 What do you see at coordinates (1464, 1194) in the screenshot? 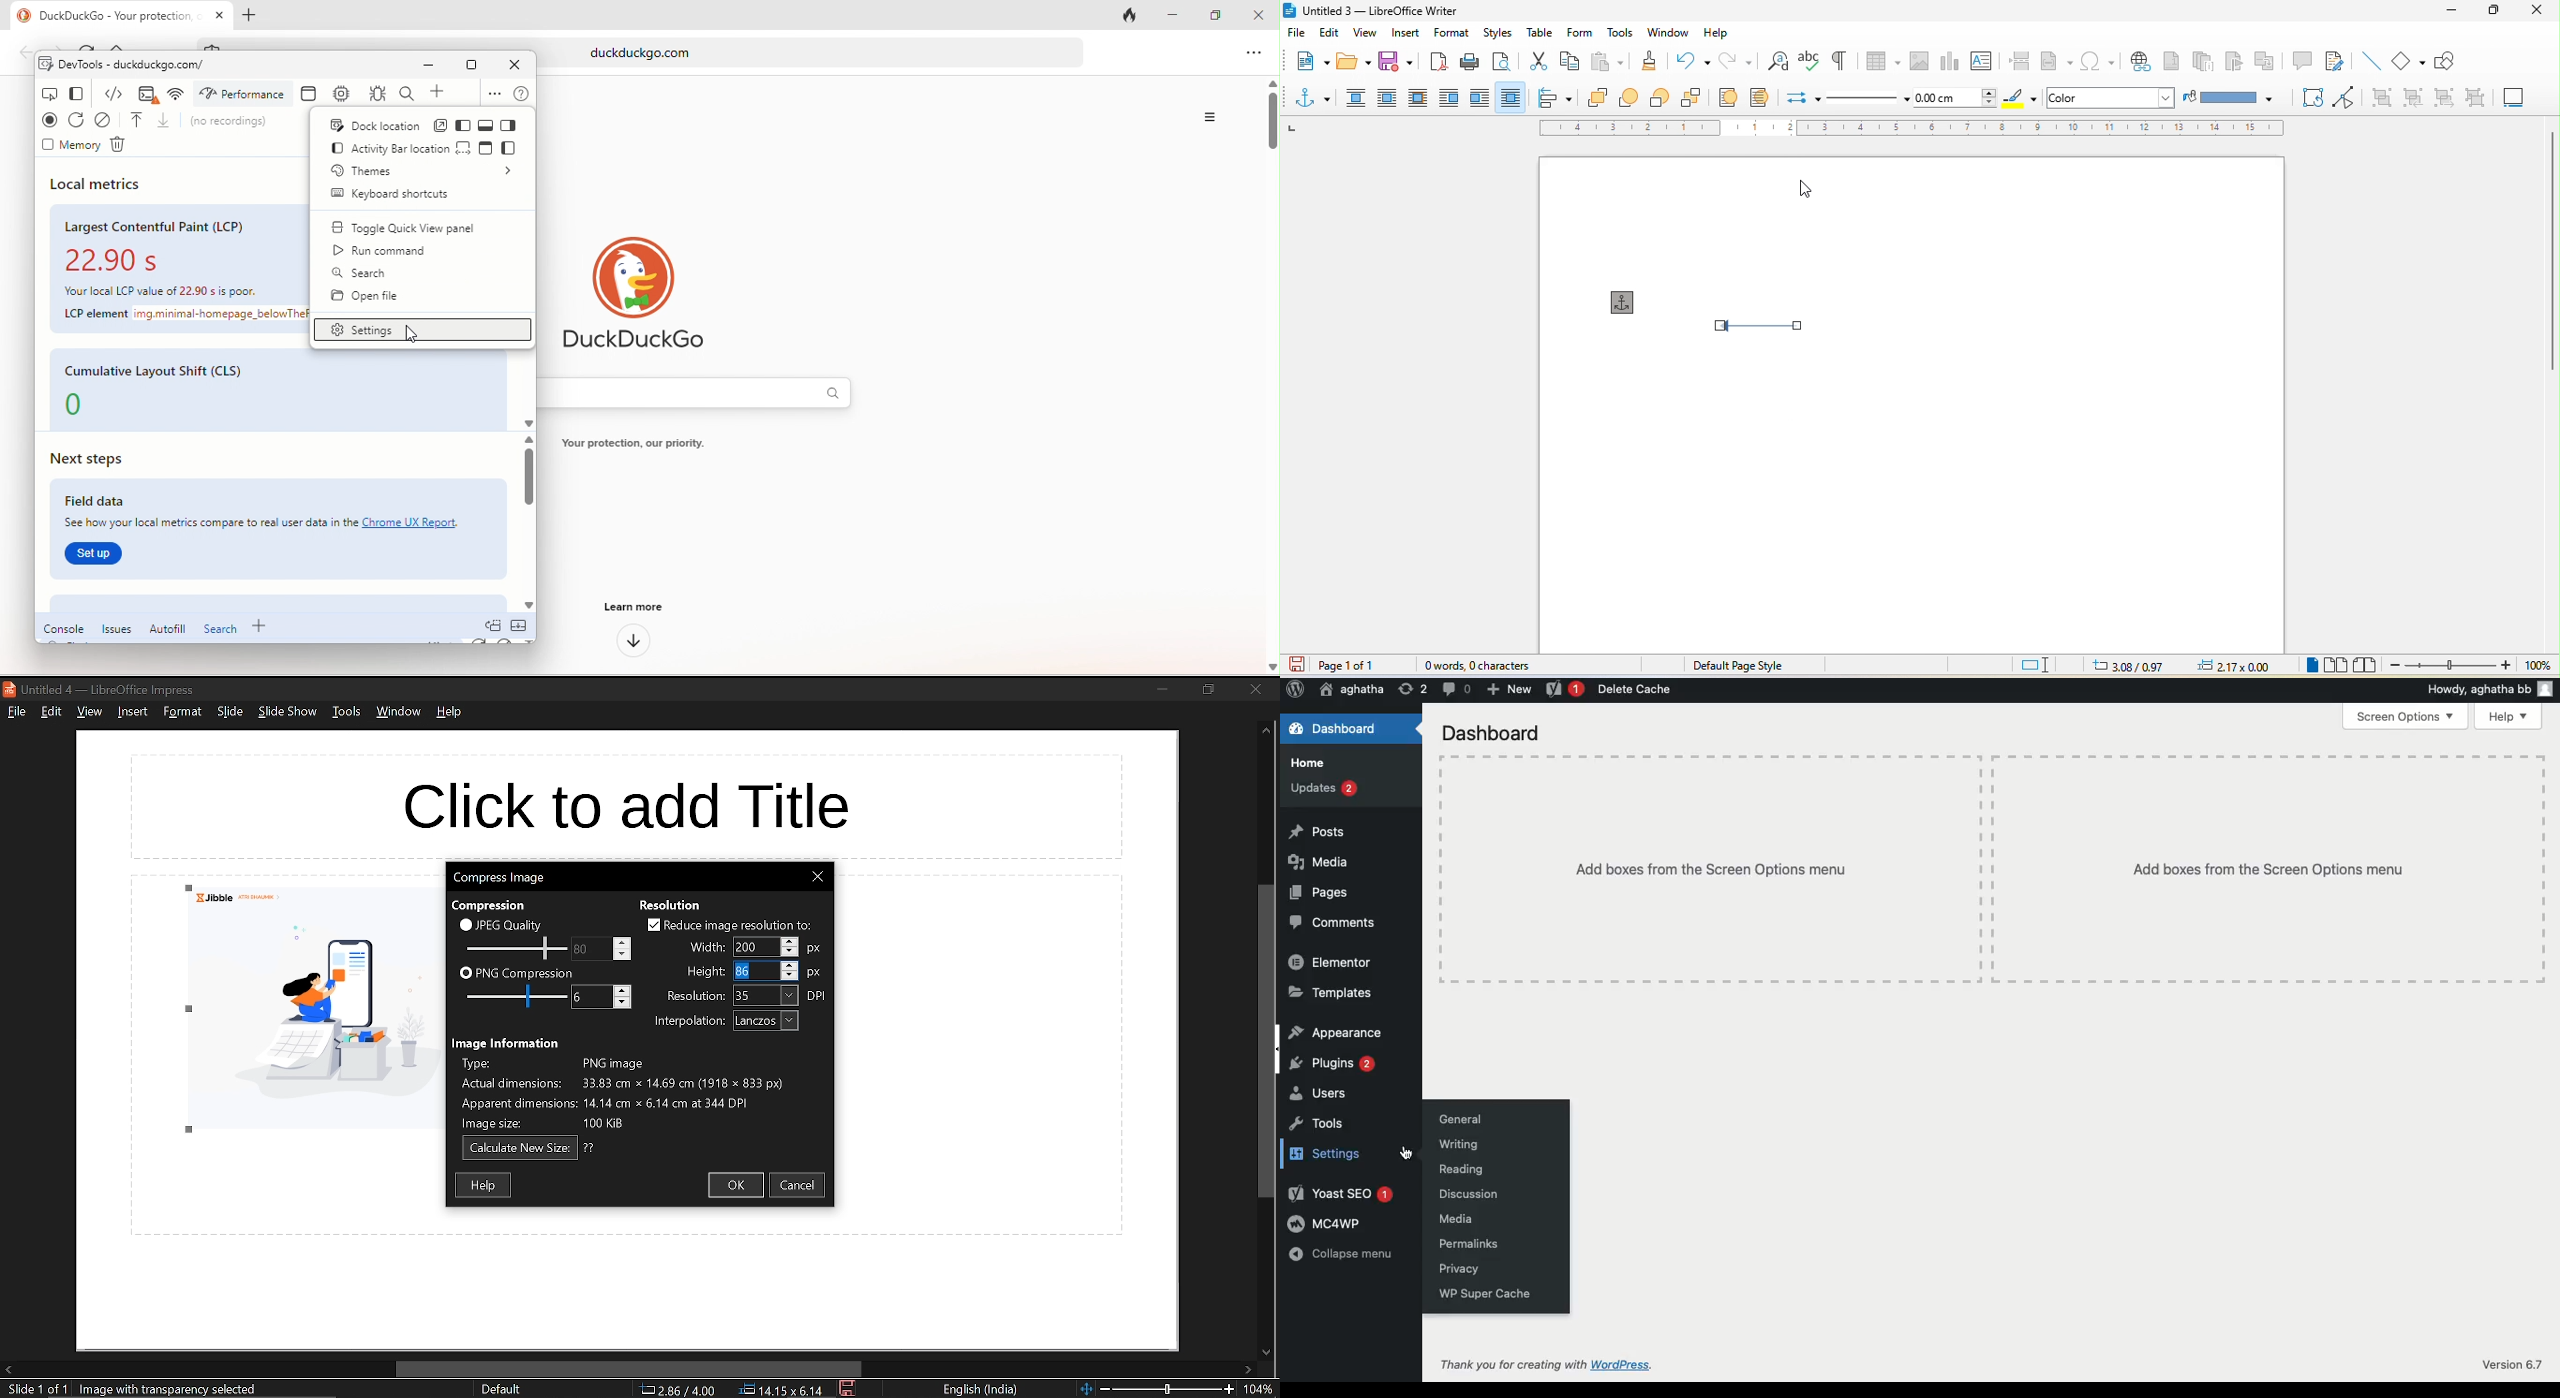
I see `Discussion` at bounding box center [1464, 1194].